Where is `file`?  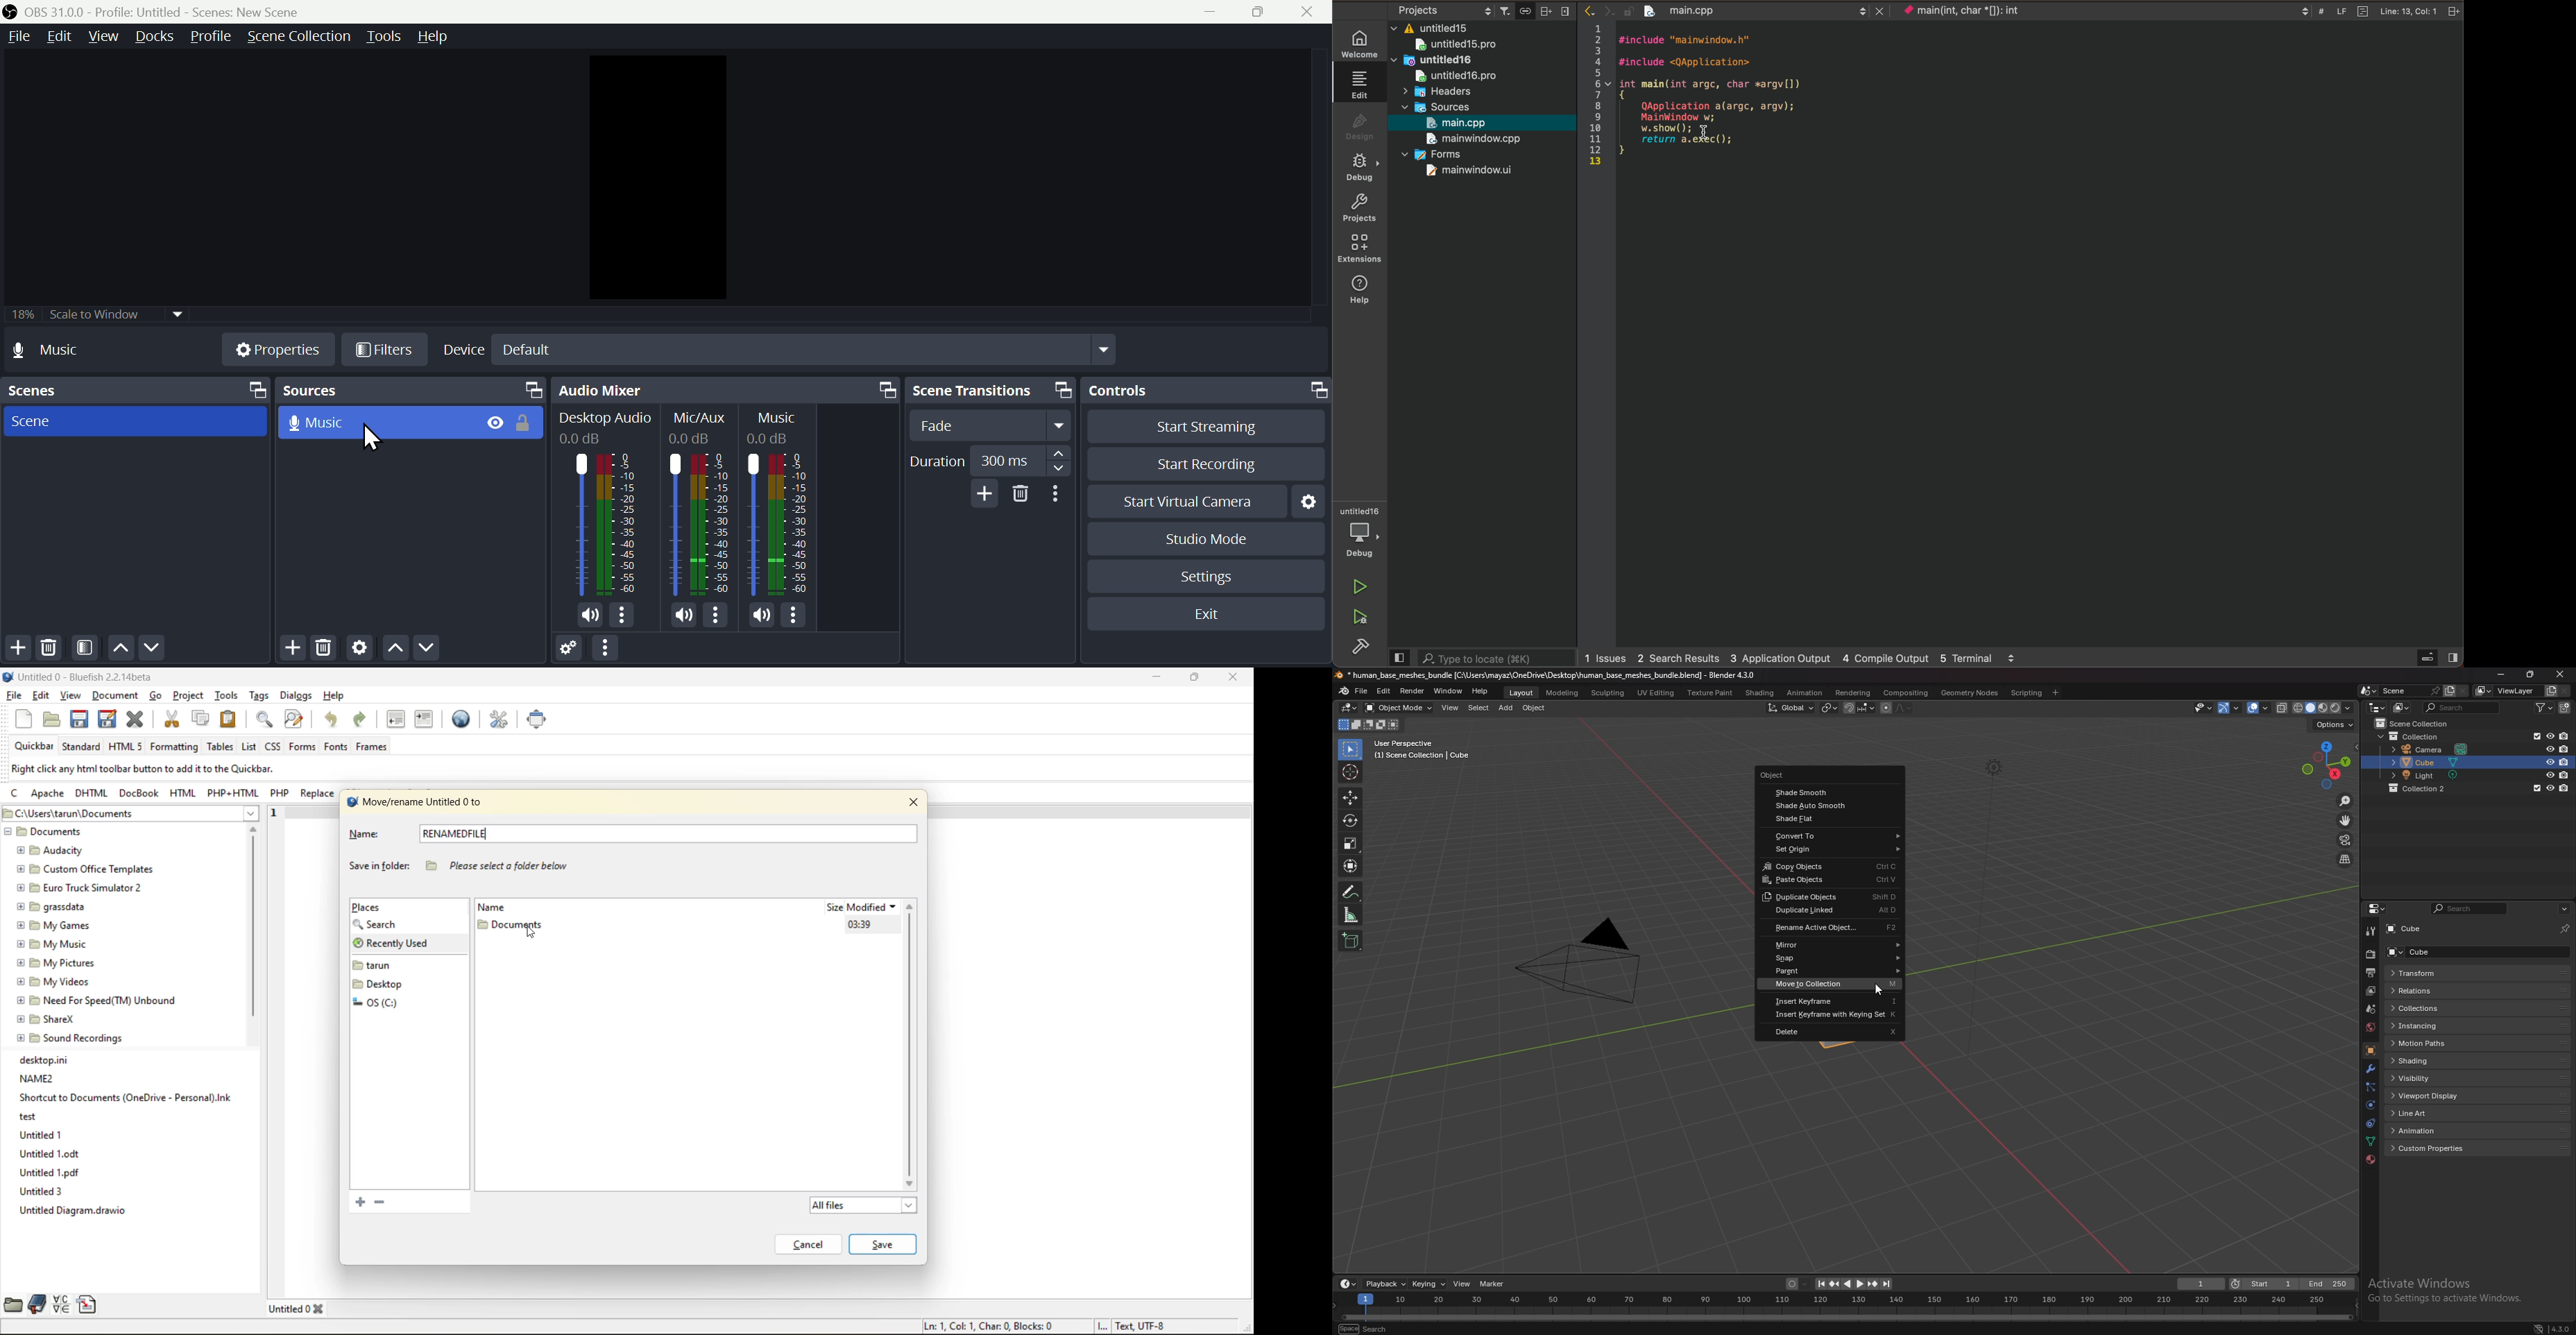 file is located at coordinates (16, 698).